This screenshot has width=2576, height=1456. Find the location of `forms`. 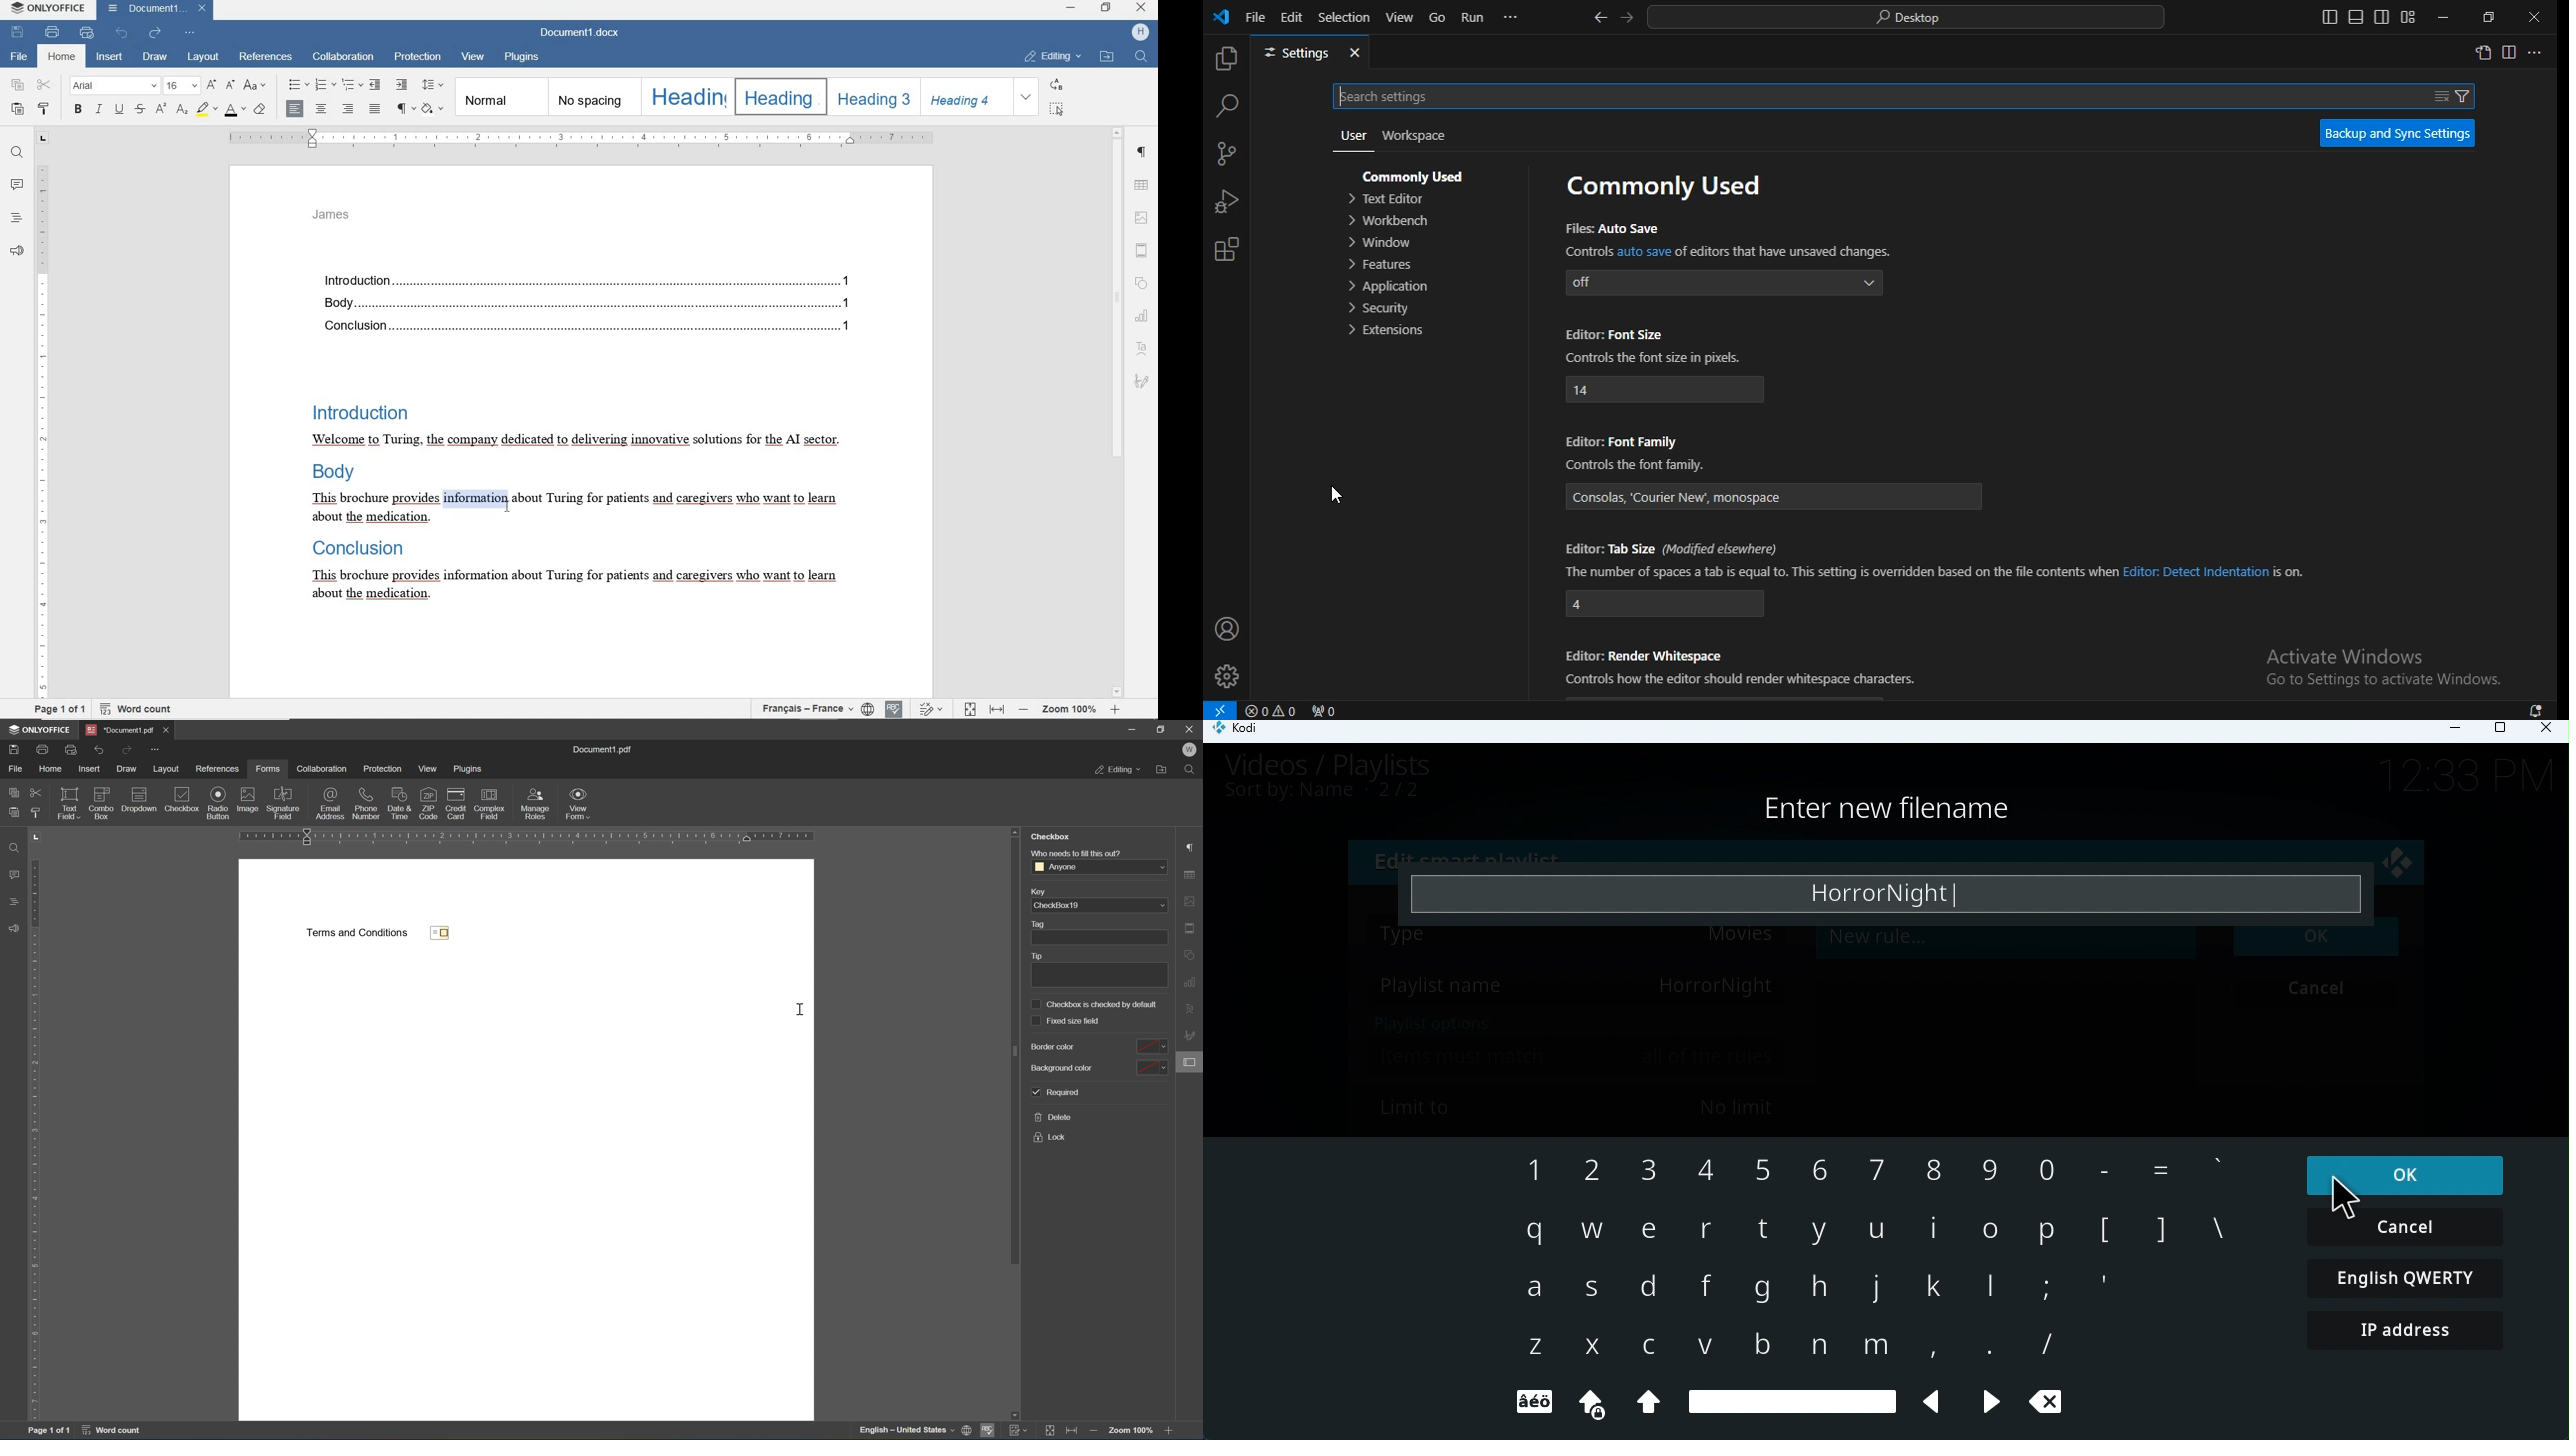

forms is located at coordinates (269, 769).